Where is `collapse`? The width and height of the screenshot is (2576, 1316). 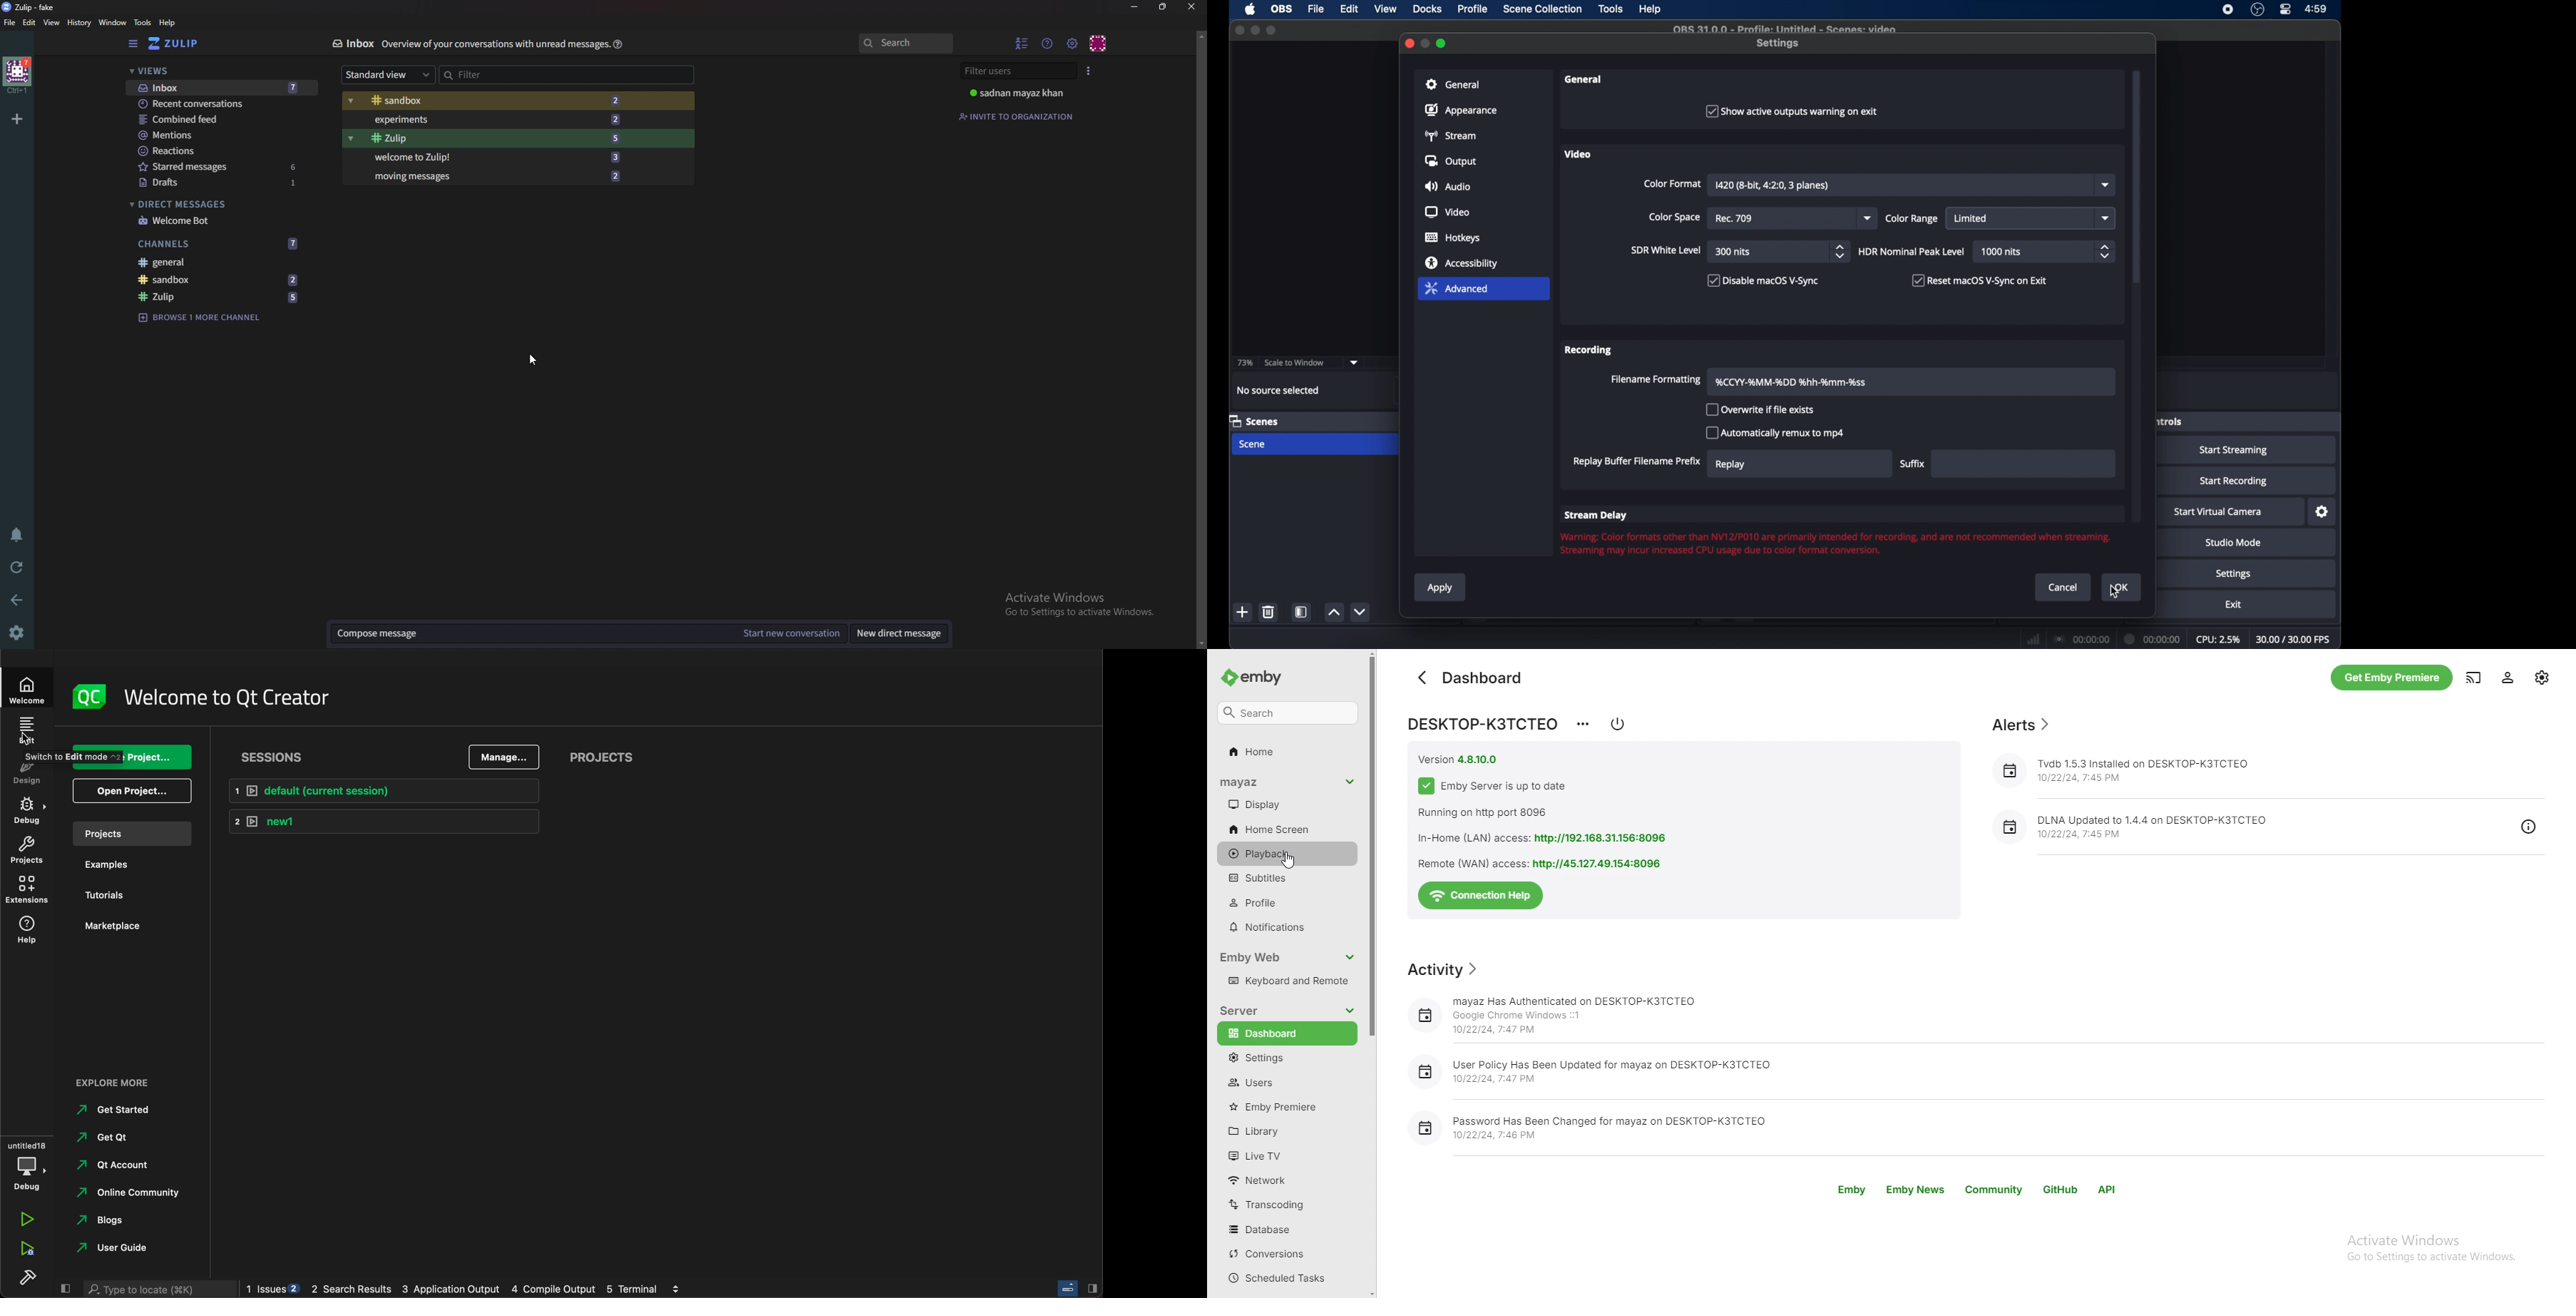 collapse is located at coordinates (1350, 1010).